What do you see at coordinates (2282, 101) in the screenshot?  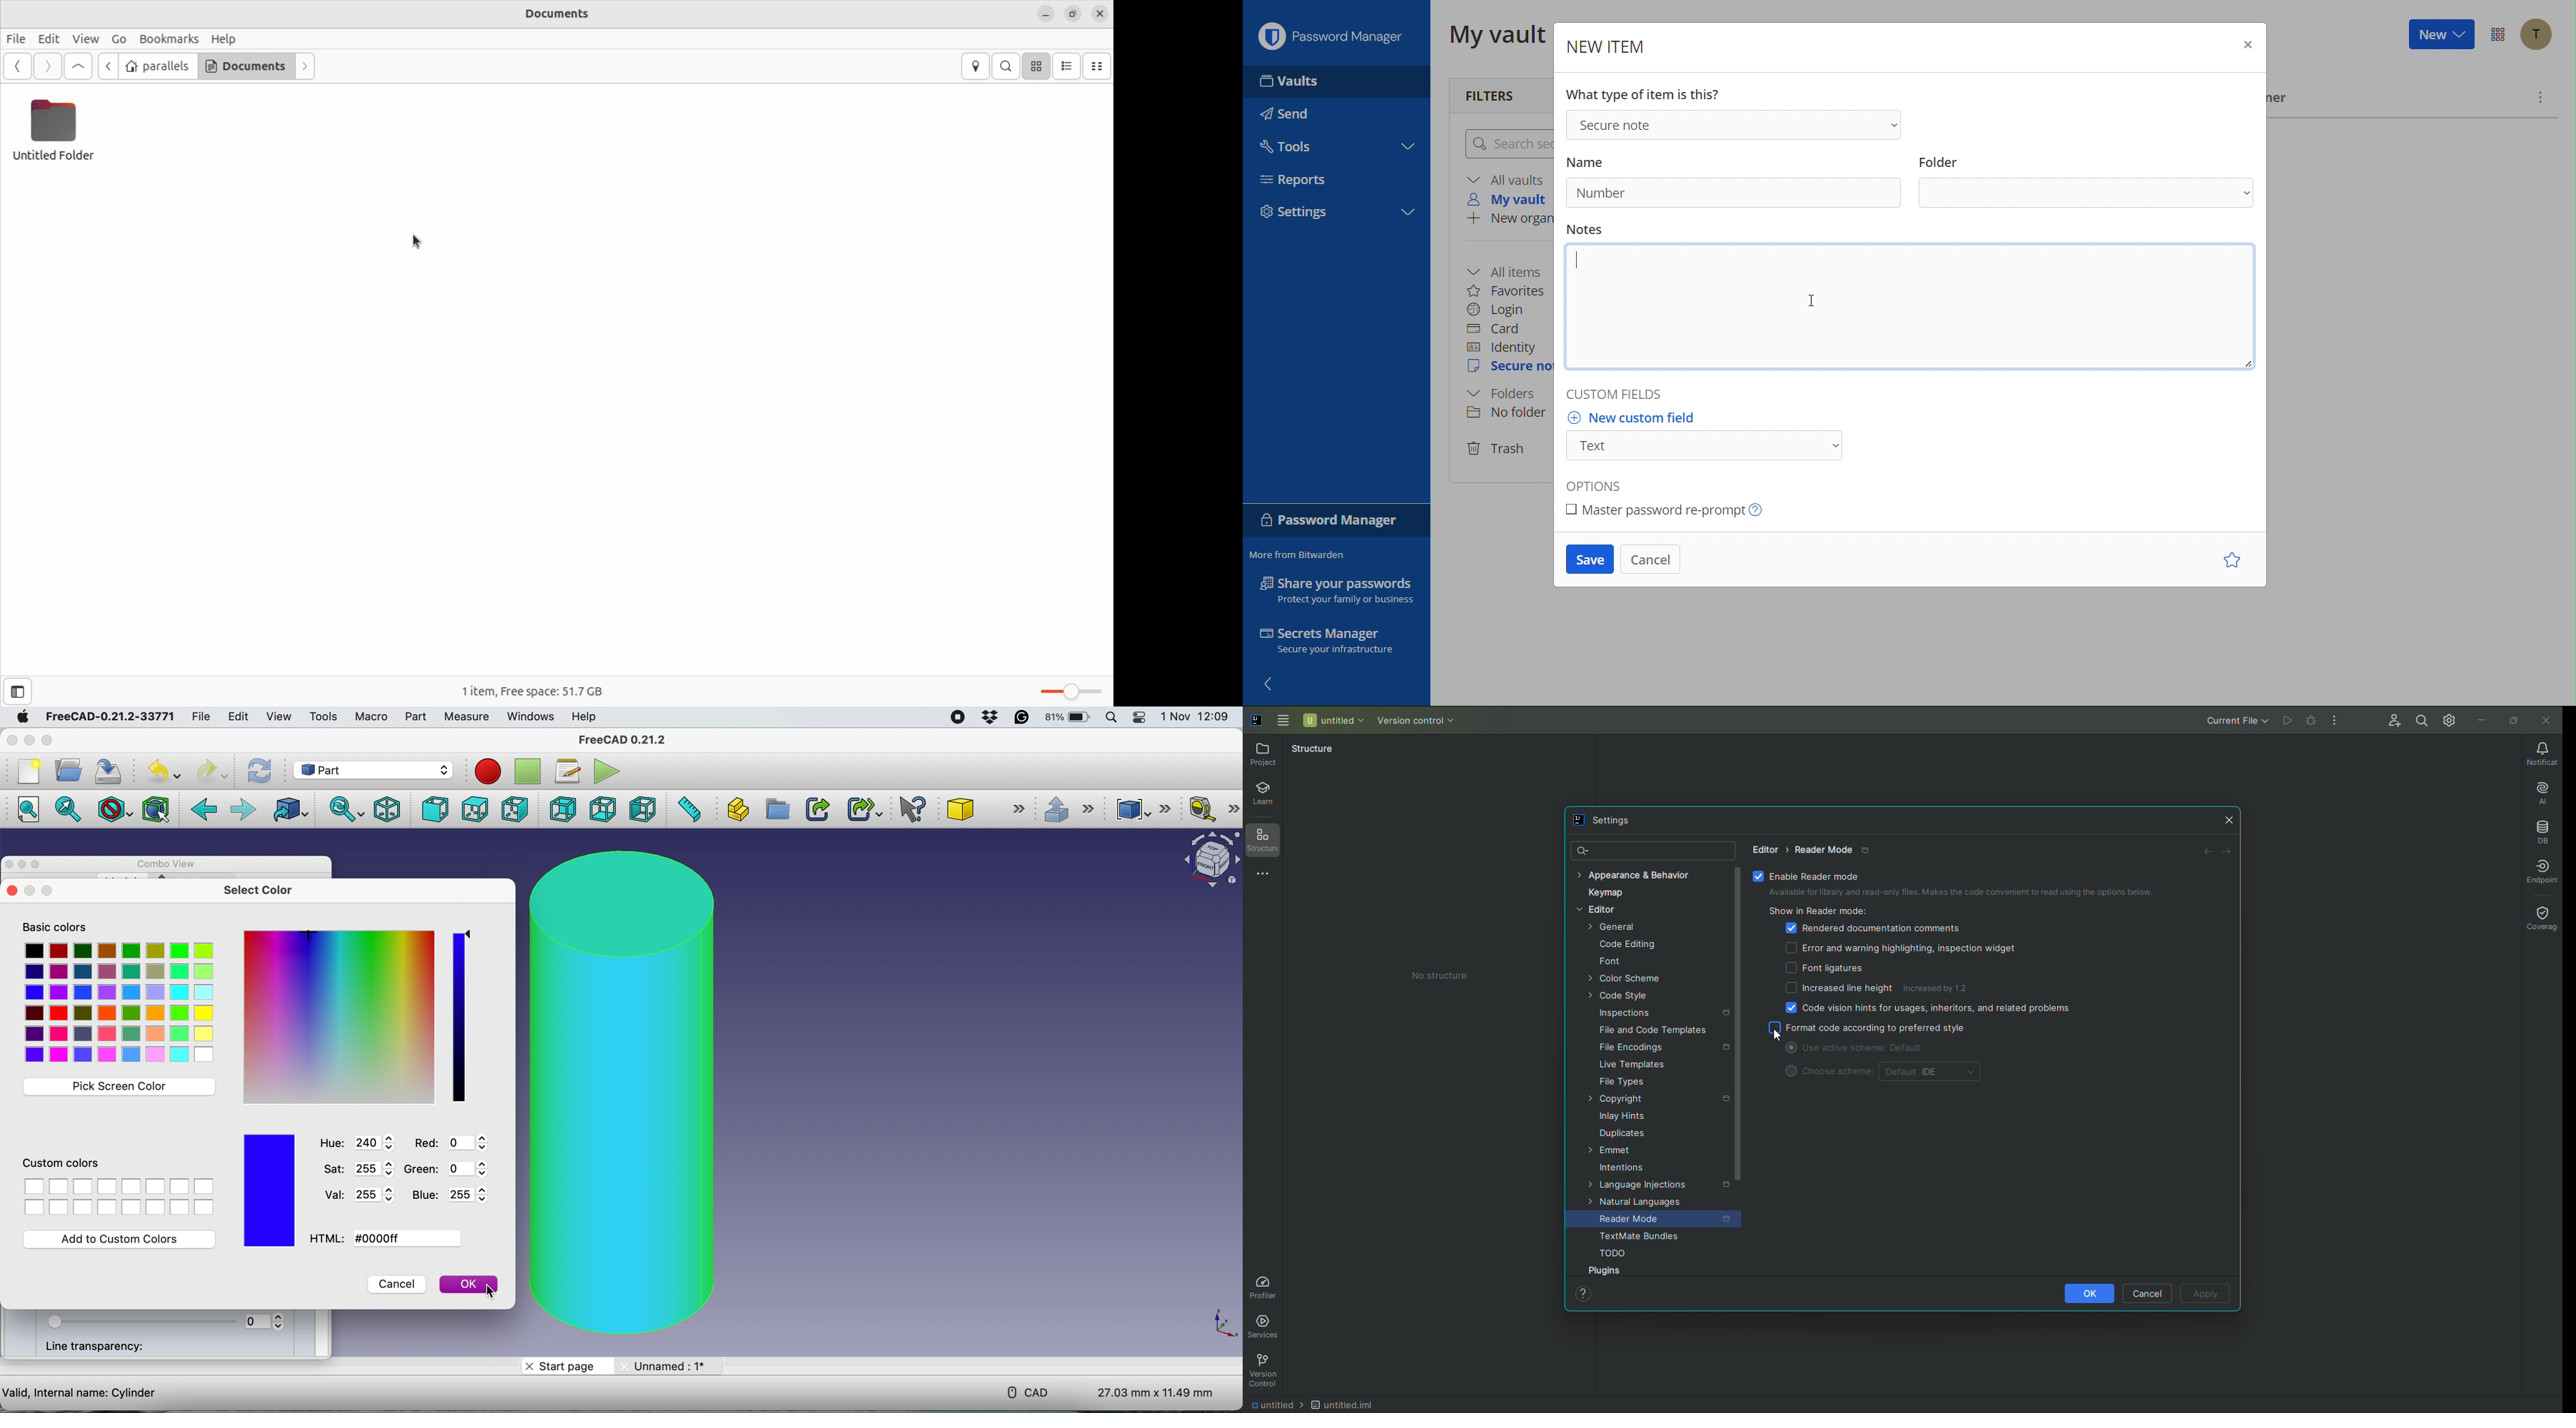 I see `Owner` at bounding box center [2282, 101].